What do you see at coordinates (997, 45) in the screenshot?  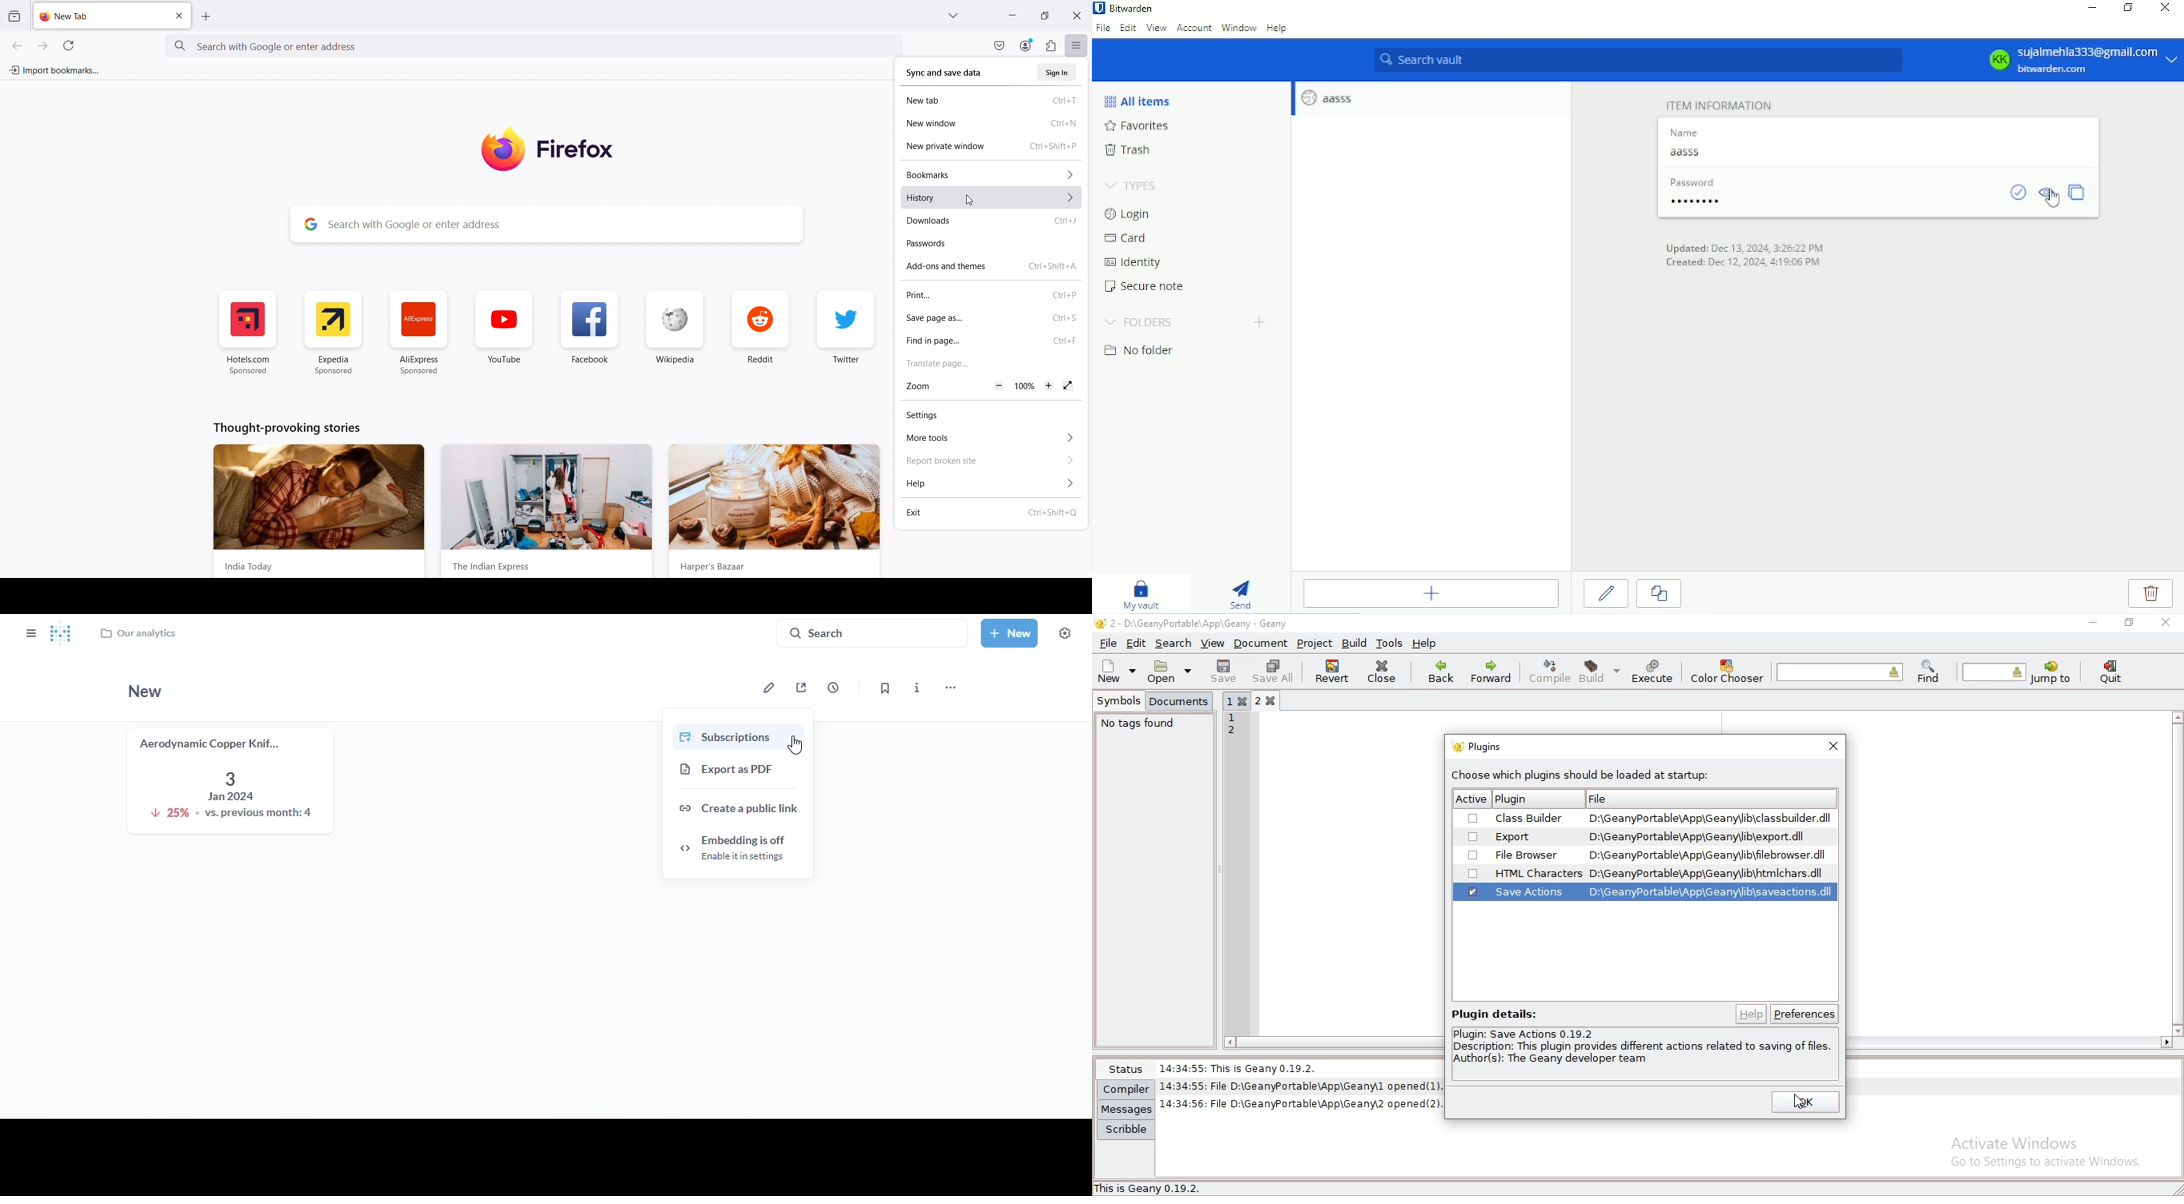 I see `Save to pocket` at bounding box center [997, 45].